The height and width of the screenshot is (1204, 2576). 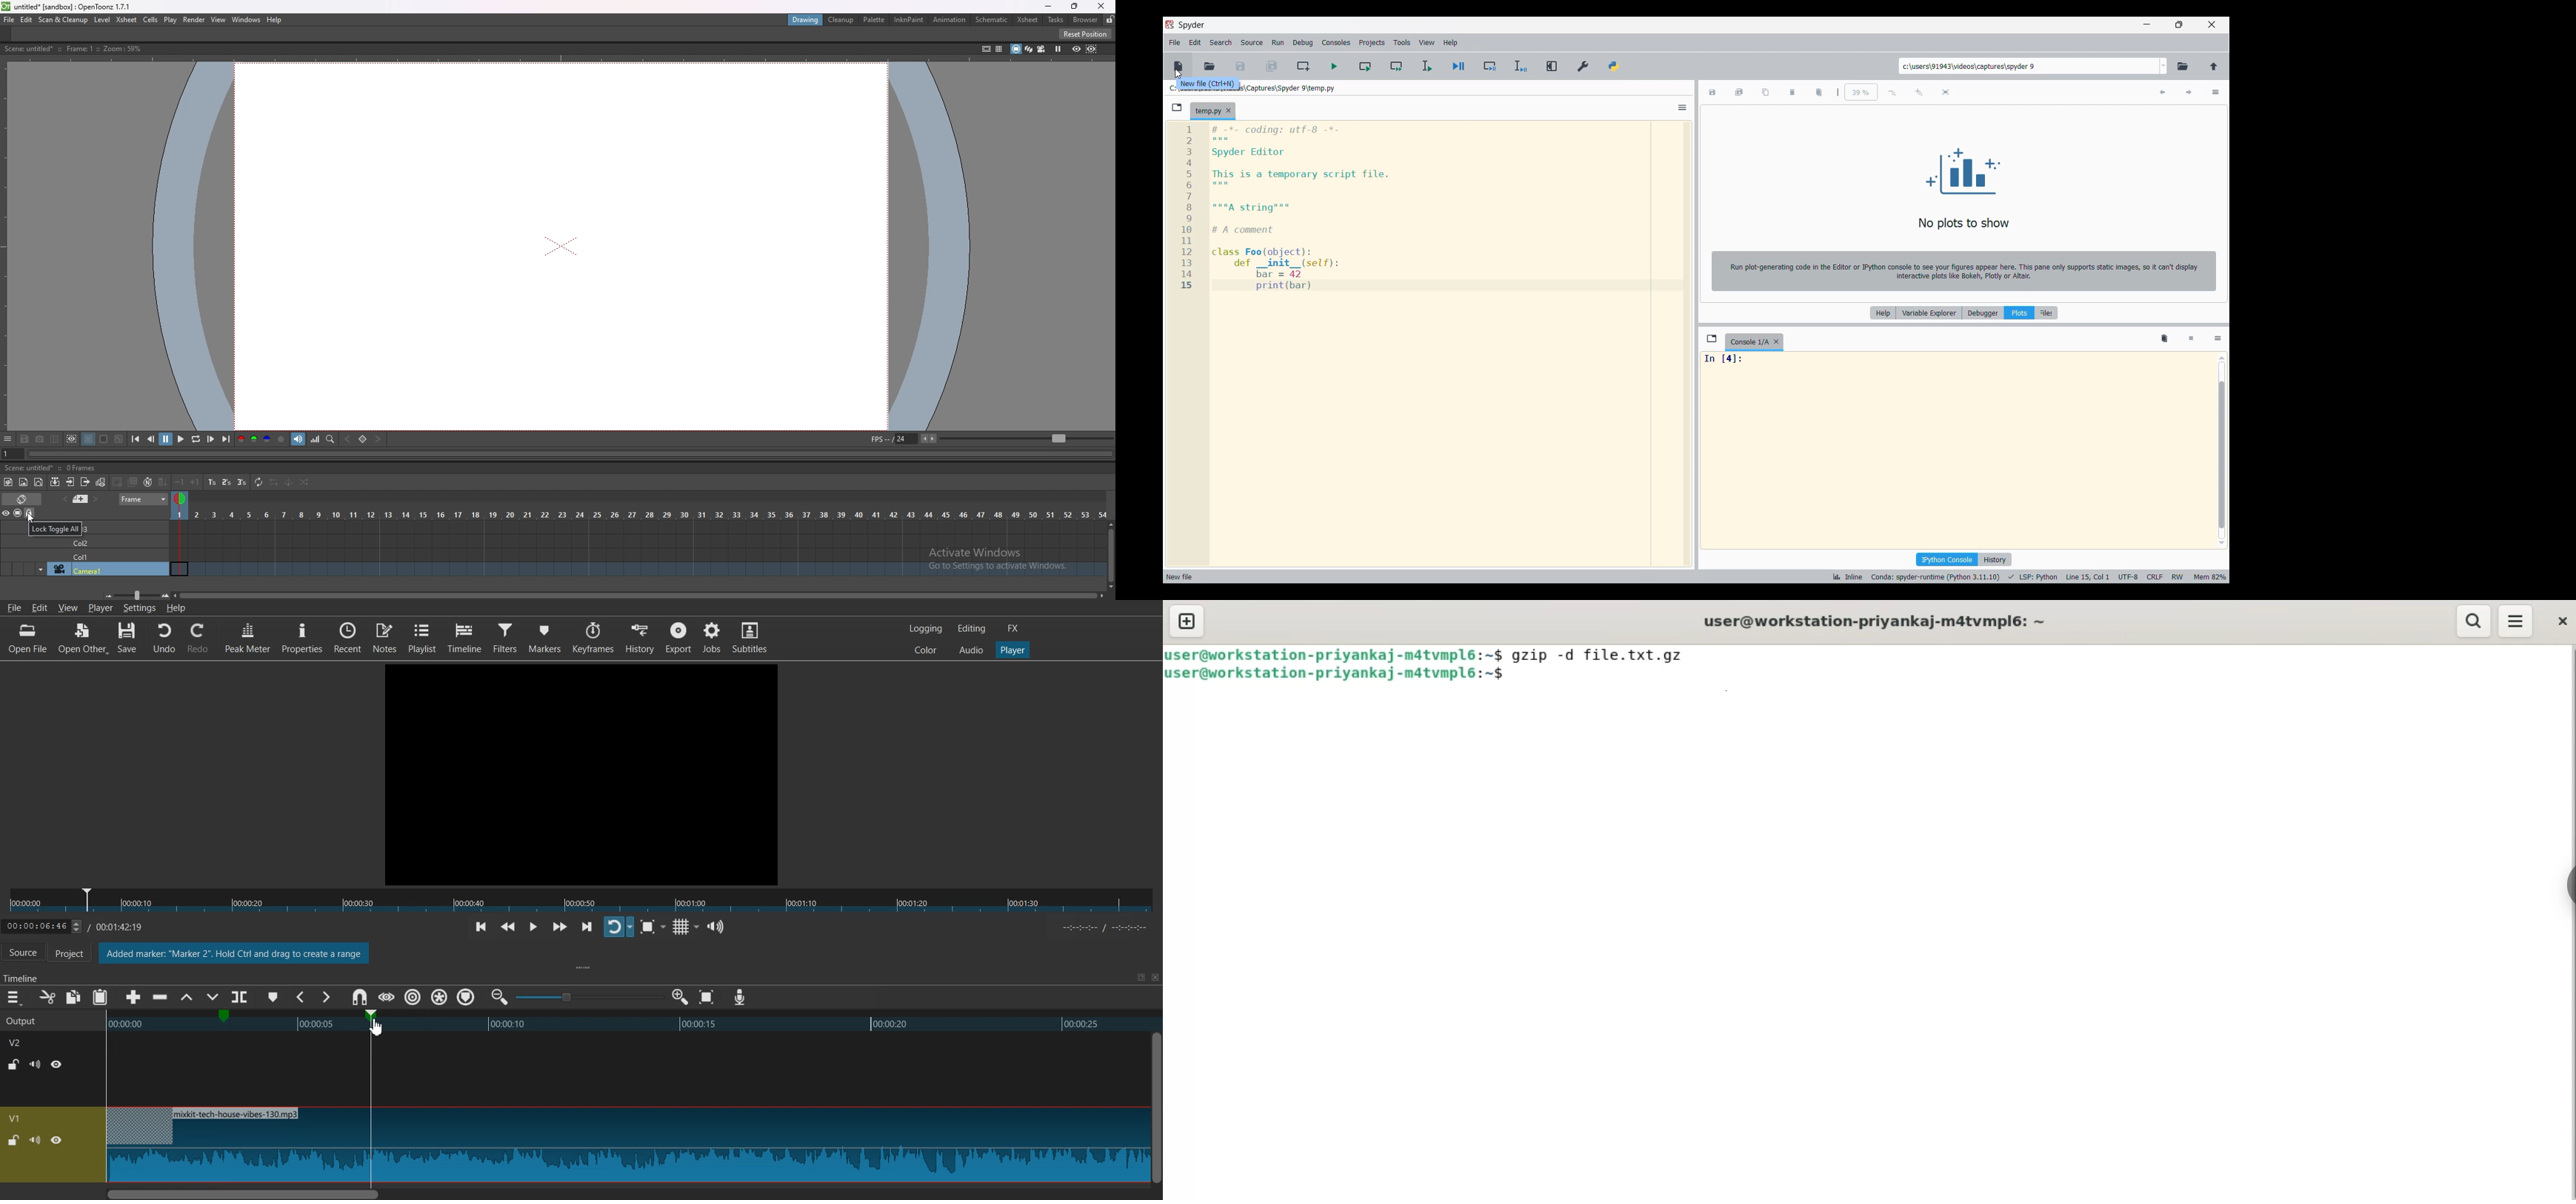 I want to click on hide bar, so click(x=8, y=440).